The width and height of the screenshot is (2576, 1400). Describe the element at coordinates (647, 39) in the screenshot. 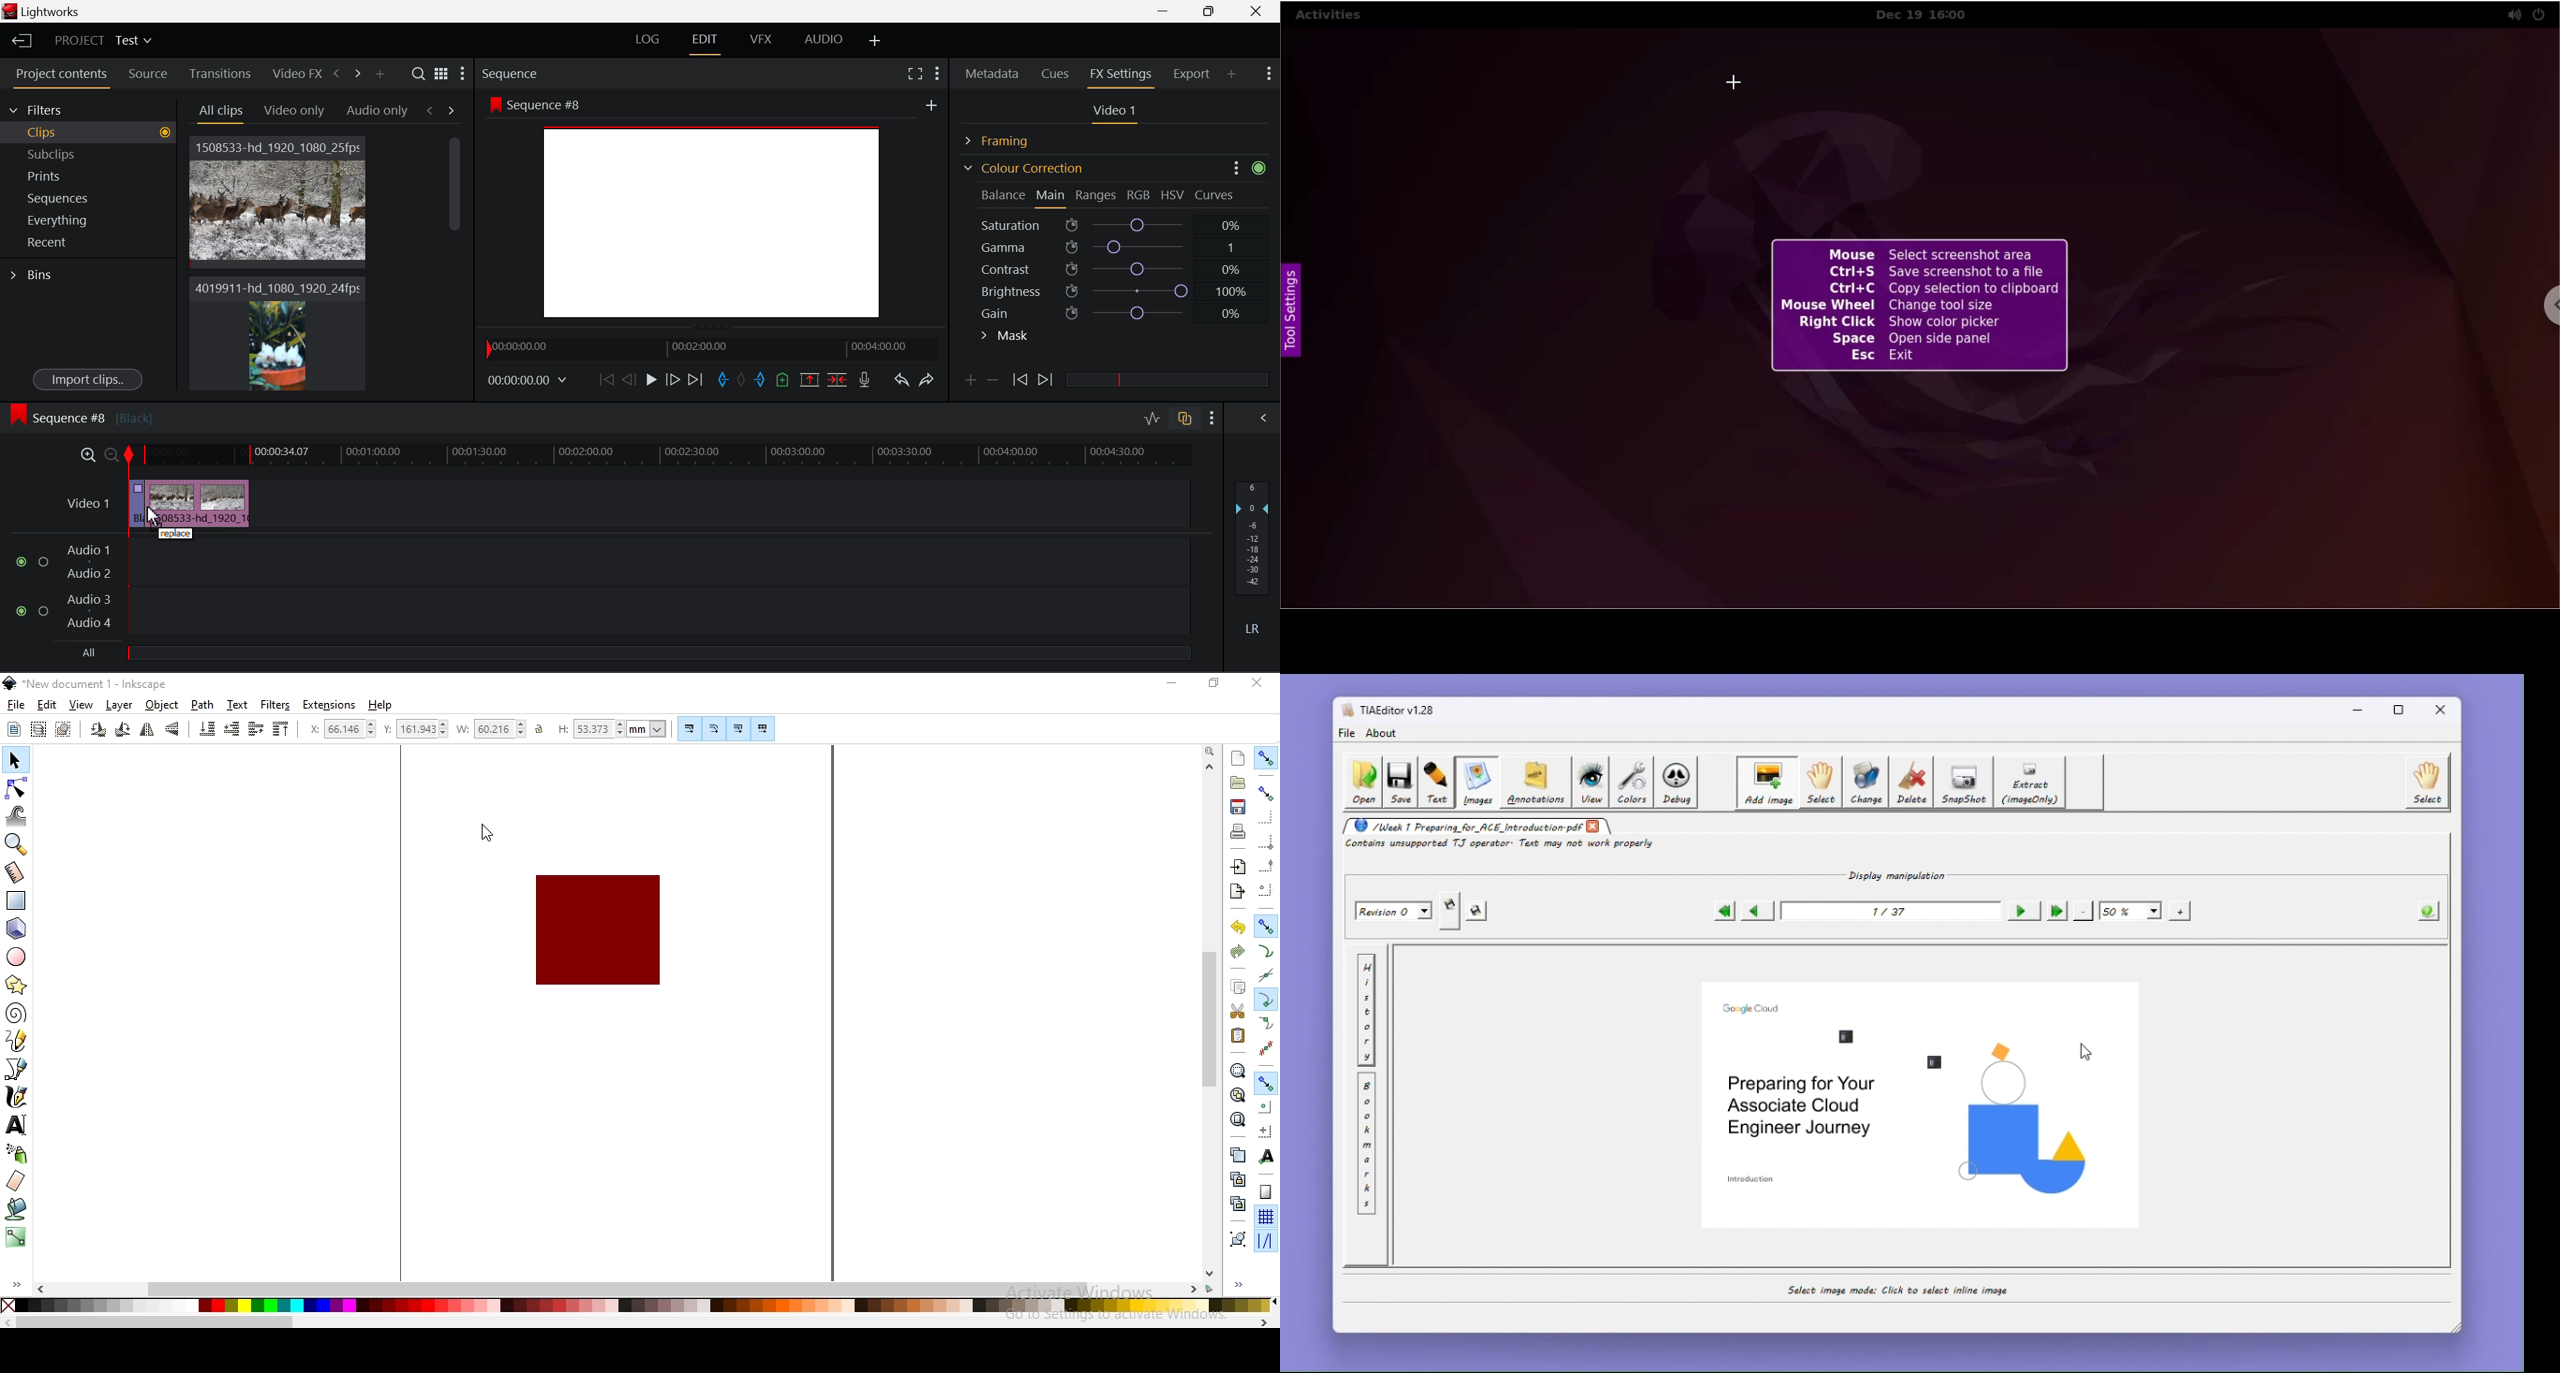

I see `LOG Layout` at that location.